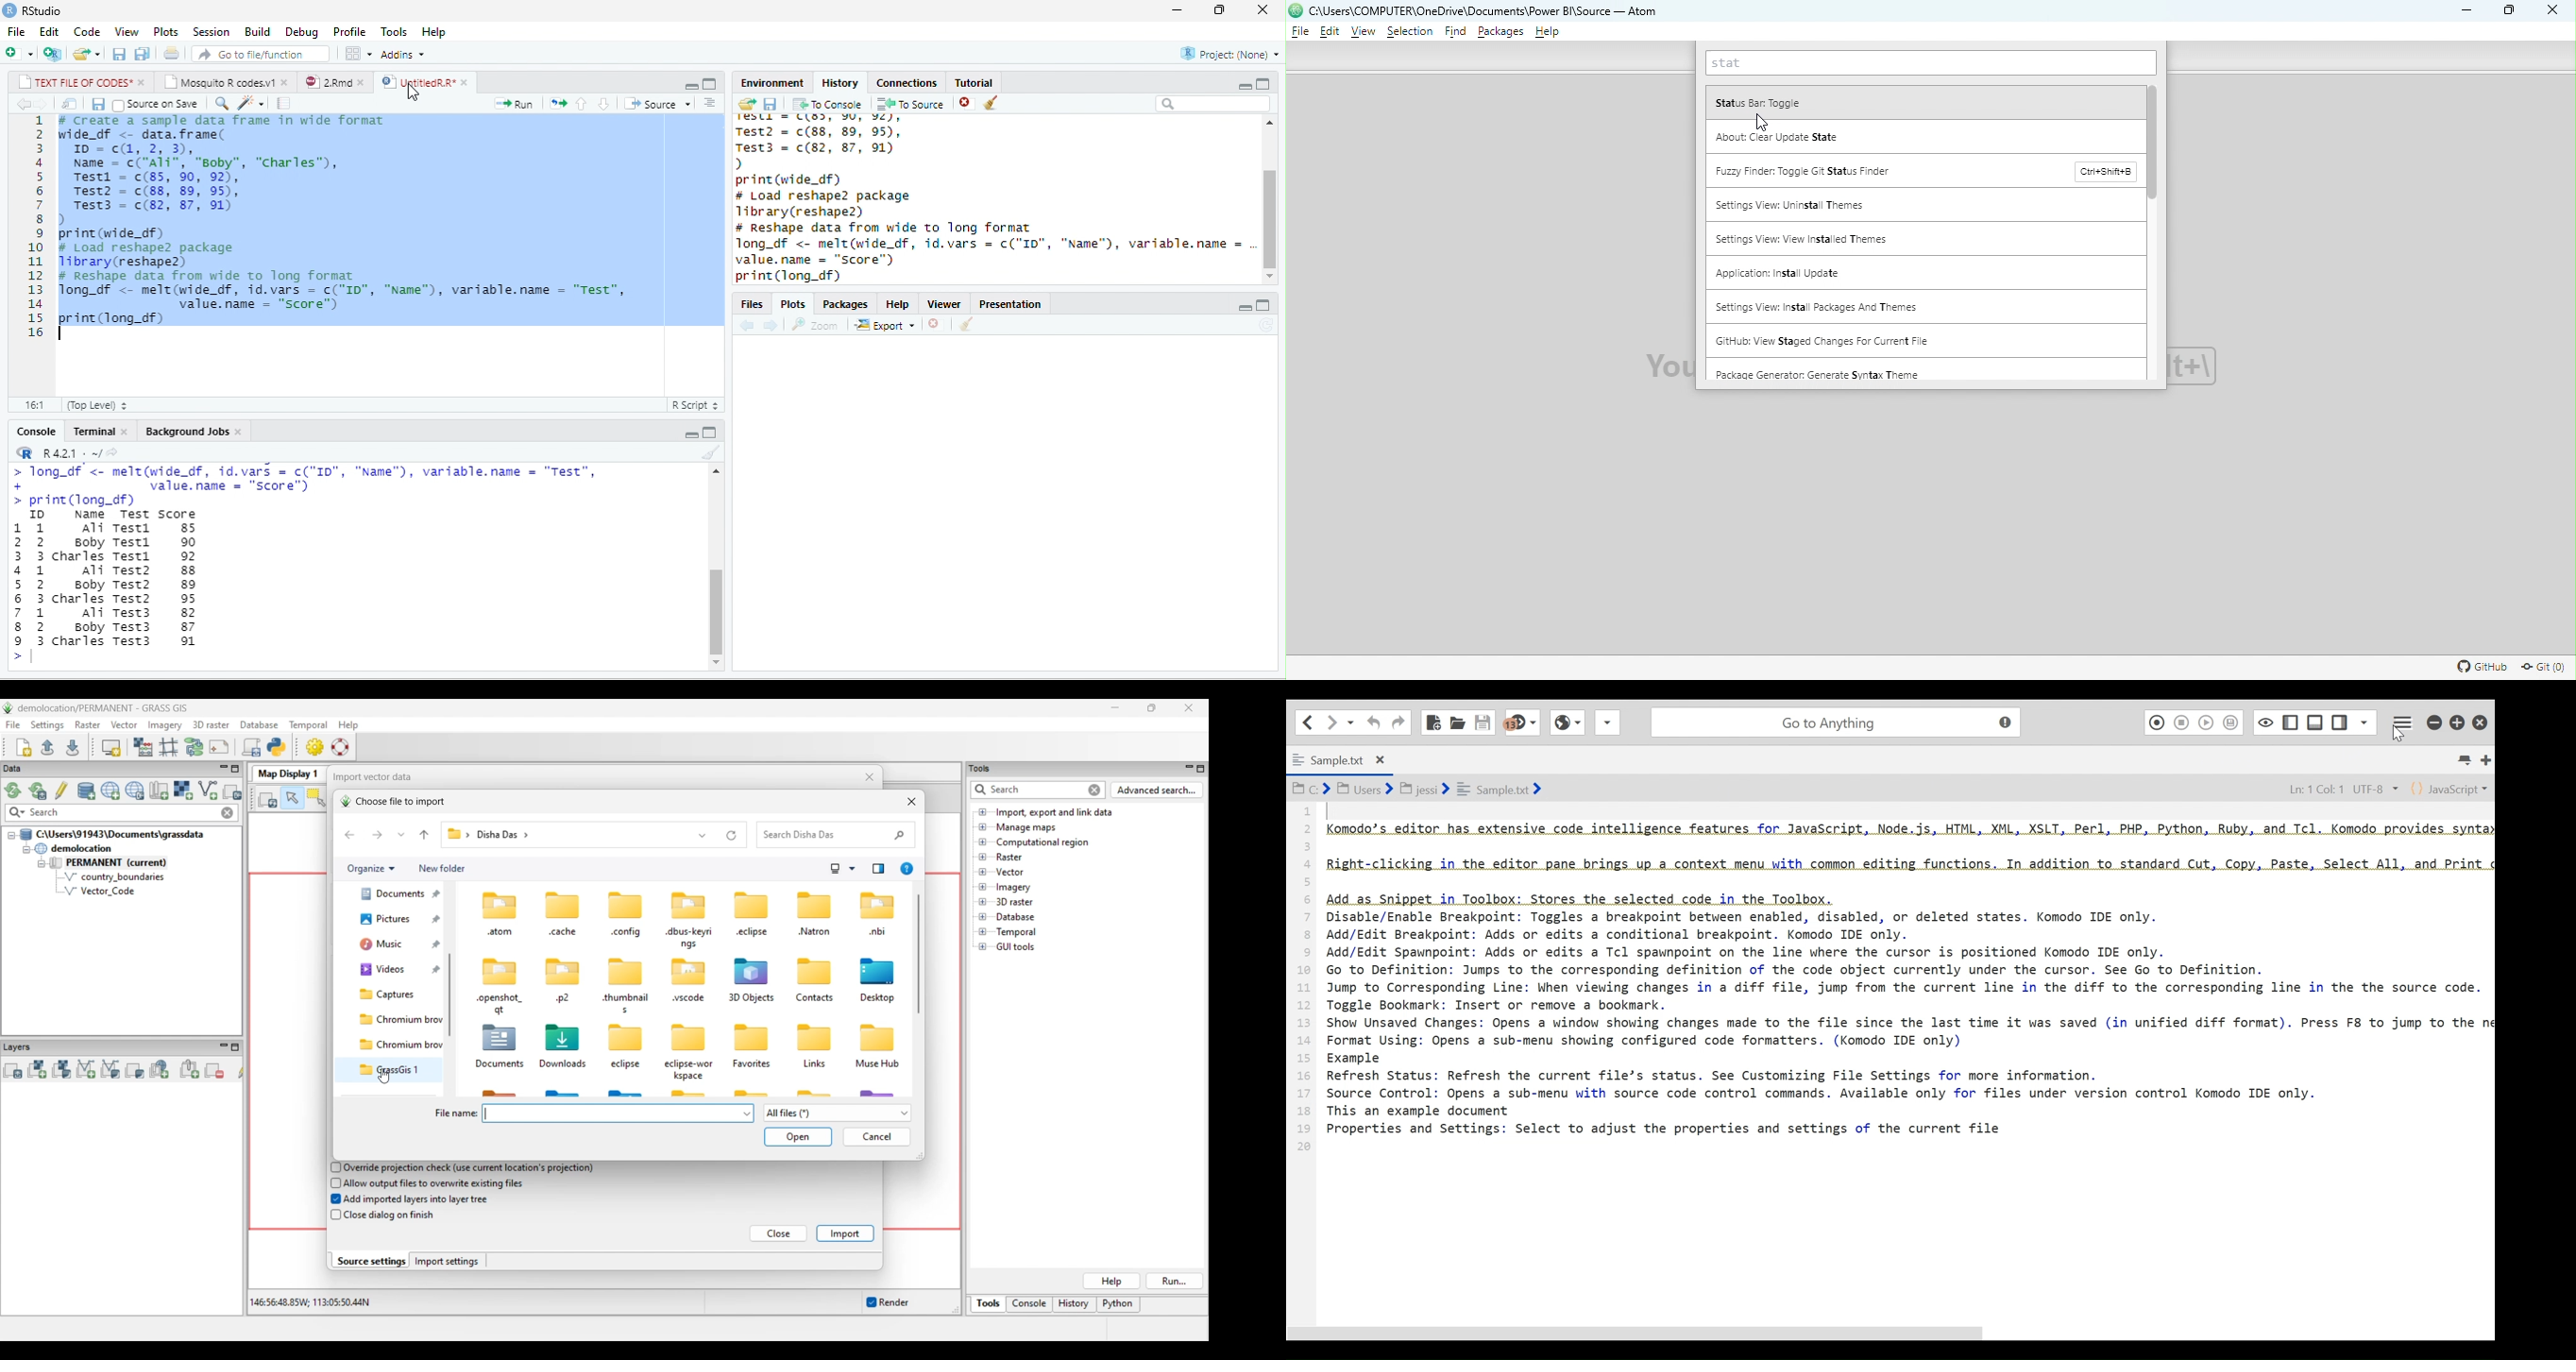  Describe the element at coordinates (1219, 10) in the screenshot. I see `resize` at that location.